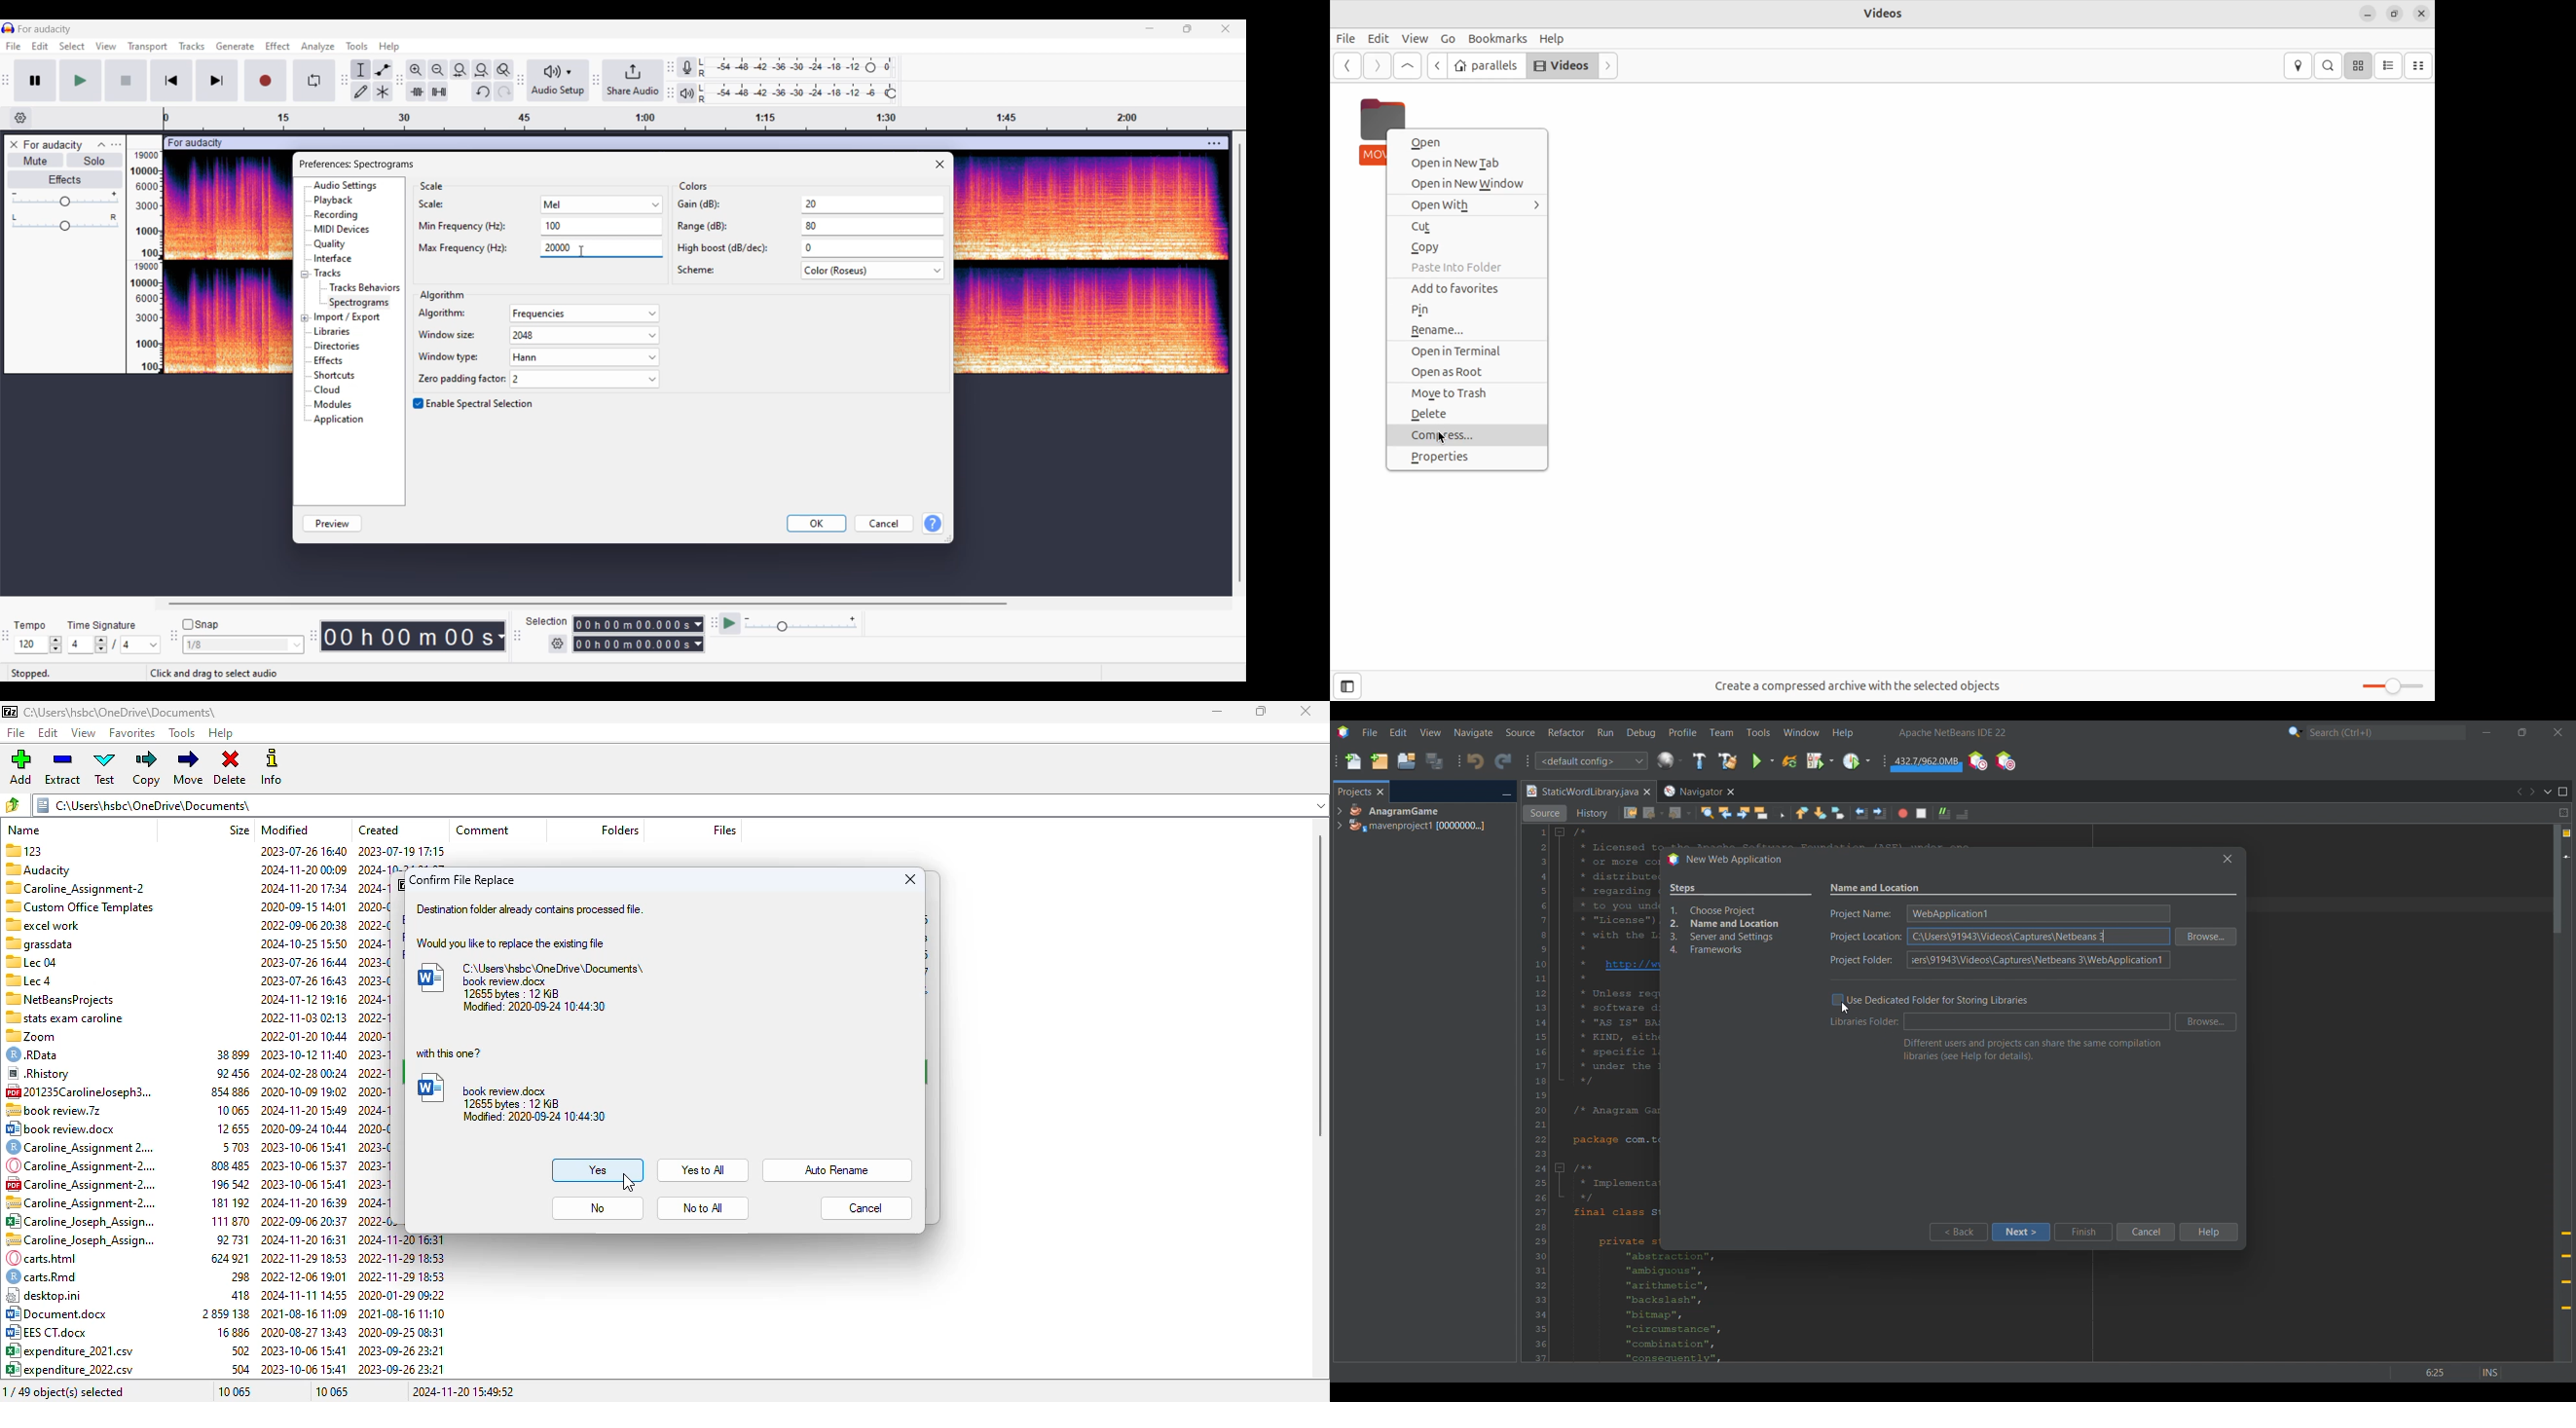  Describe the element at coordinates (407, 636) in the screenshot. I see `Current duration of track` at that location.